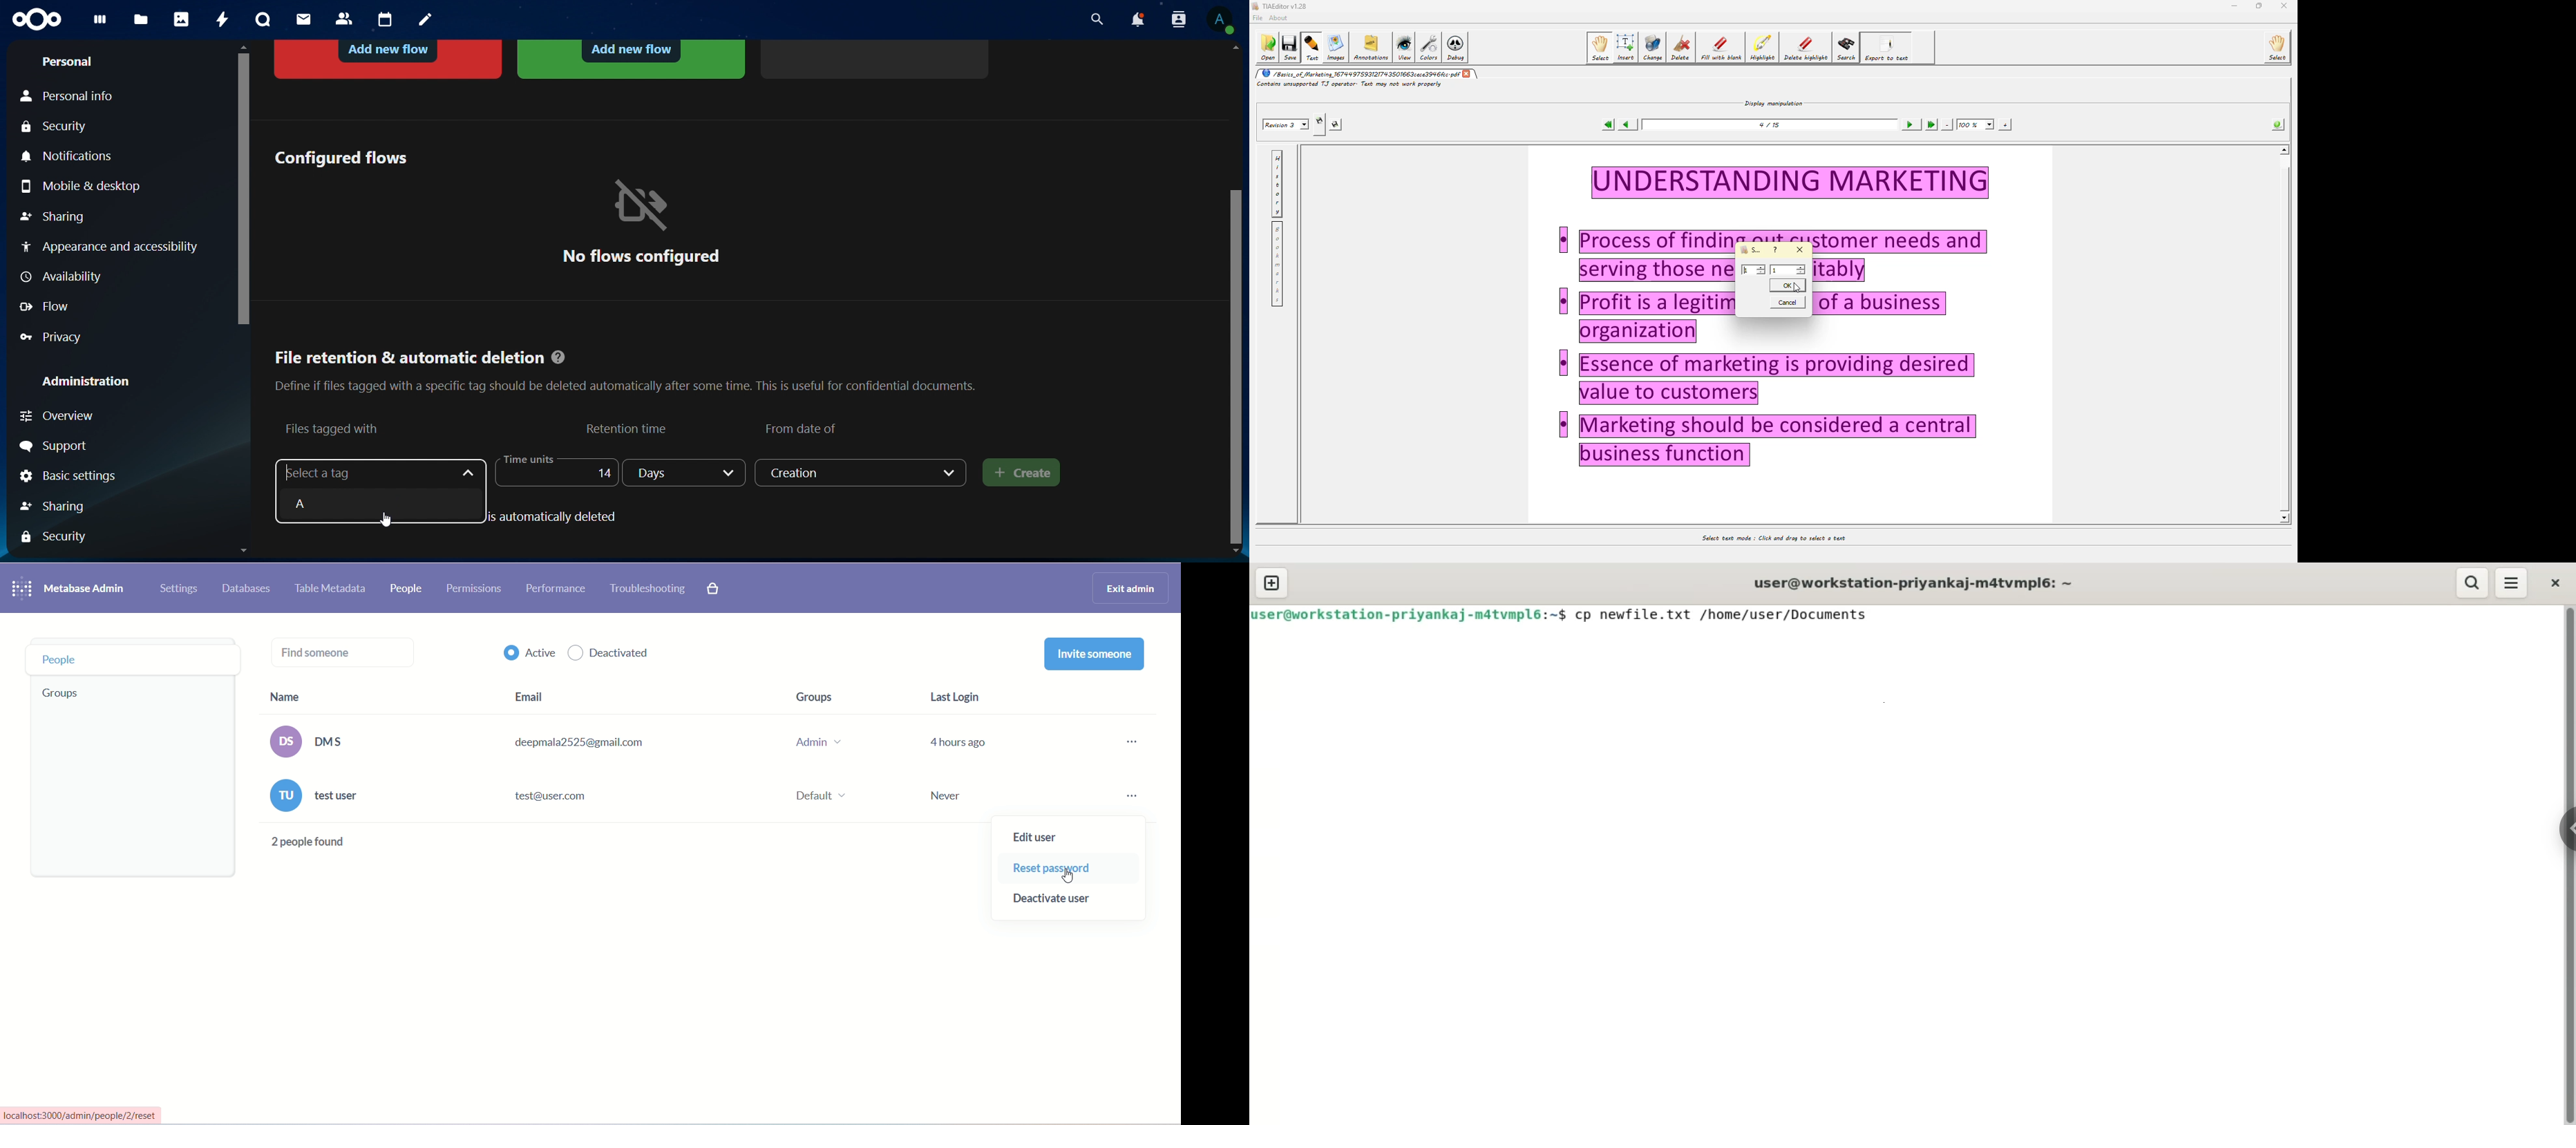 Image resolution: width=2576 pixels, height=1148 pixels. Describe the element at coordinates (1047, 839) in the screenshot. I see `edit user` at that location.